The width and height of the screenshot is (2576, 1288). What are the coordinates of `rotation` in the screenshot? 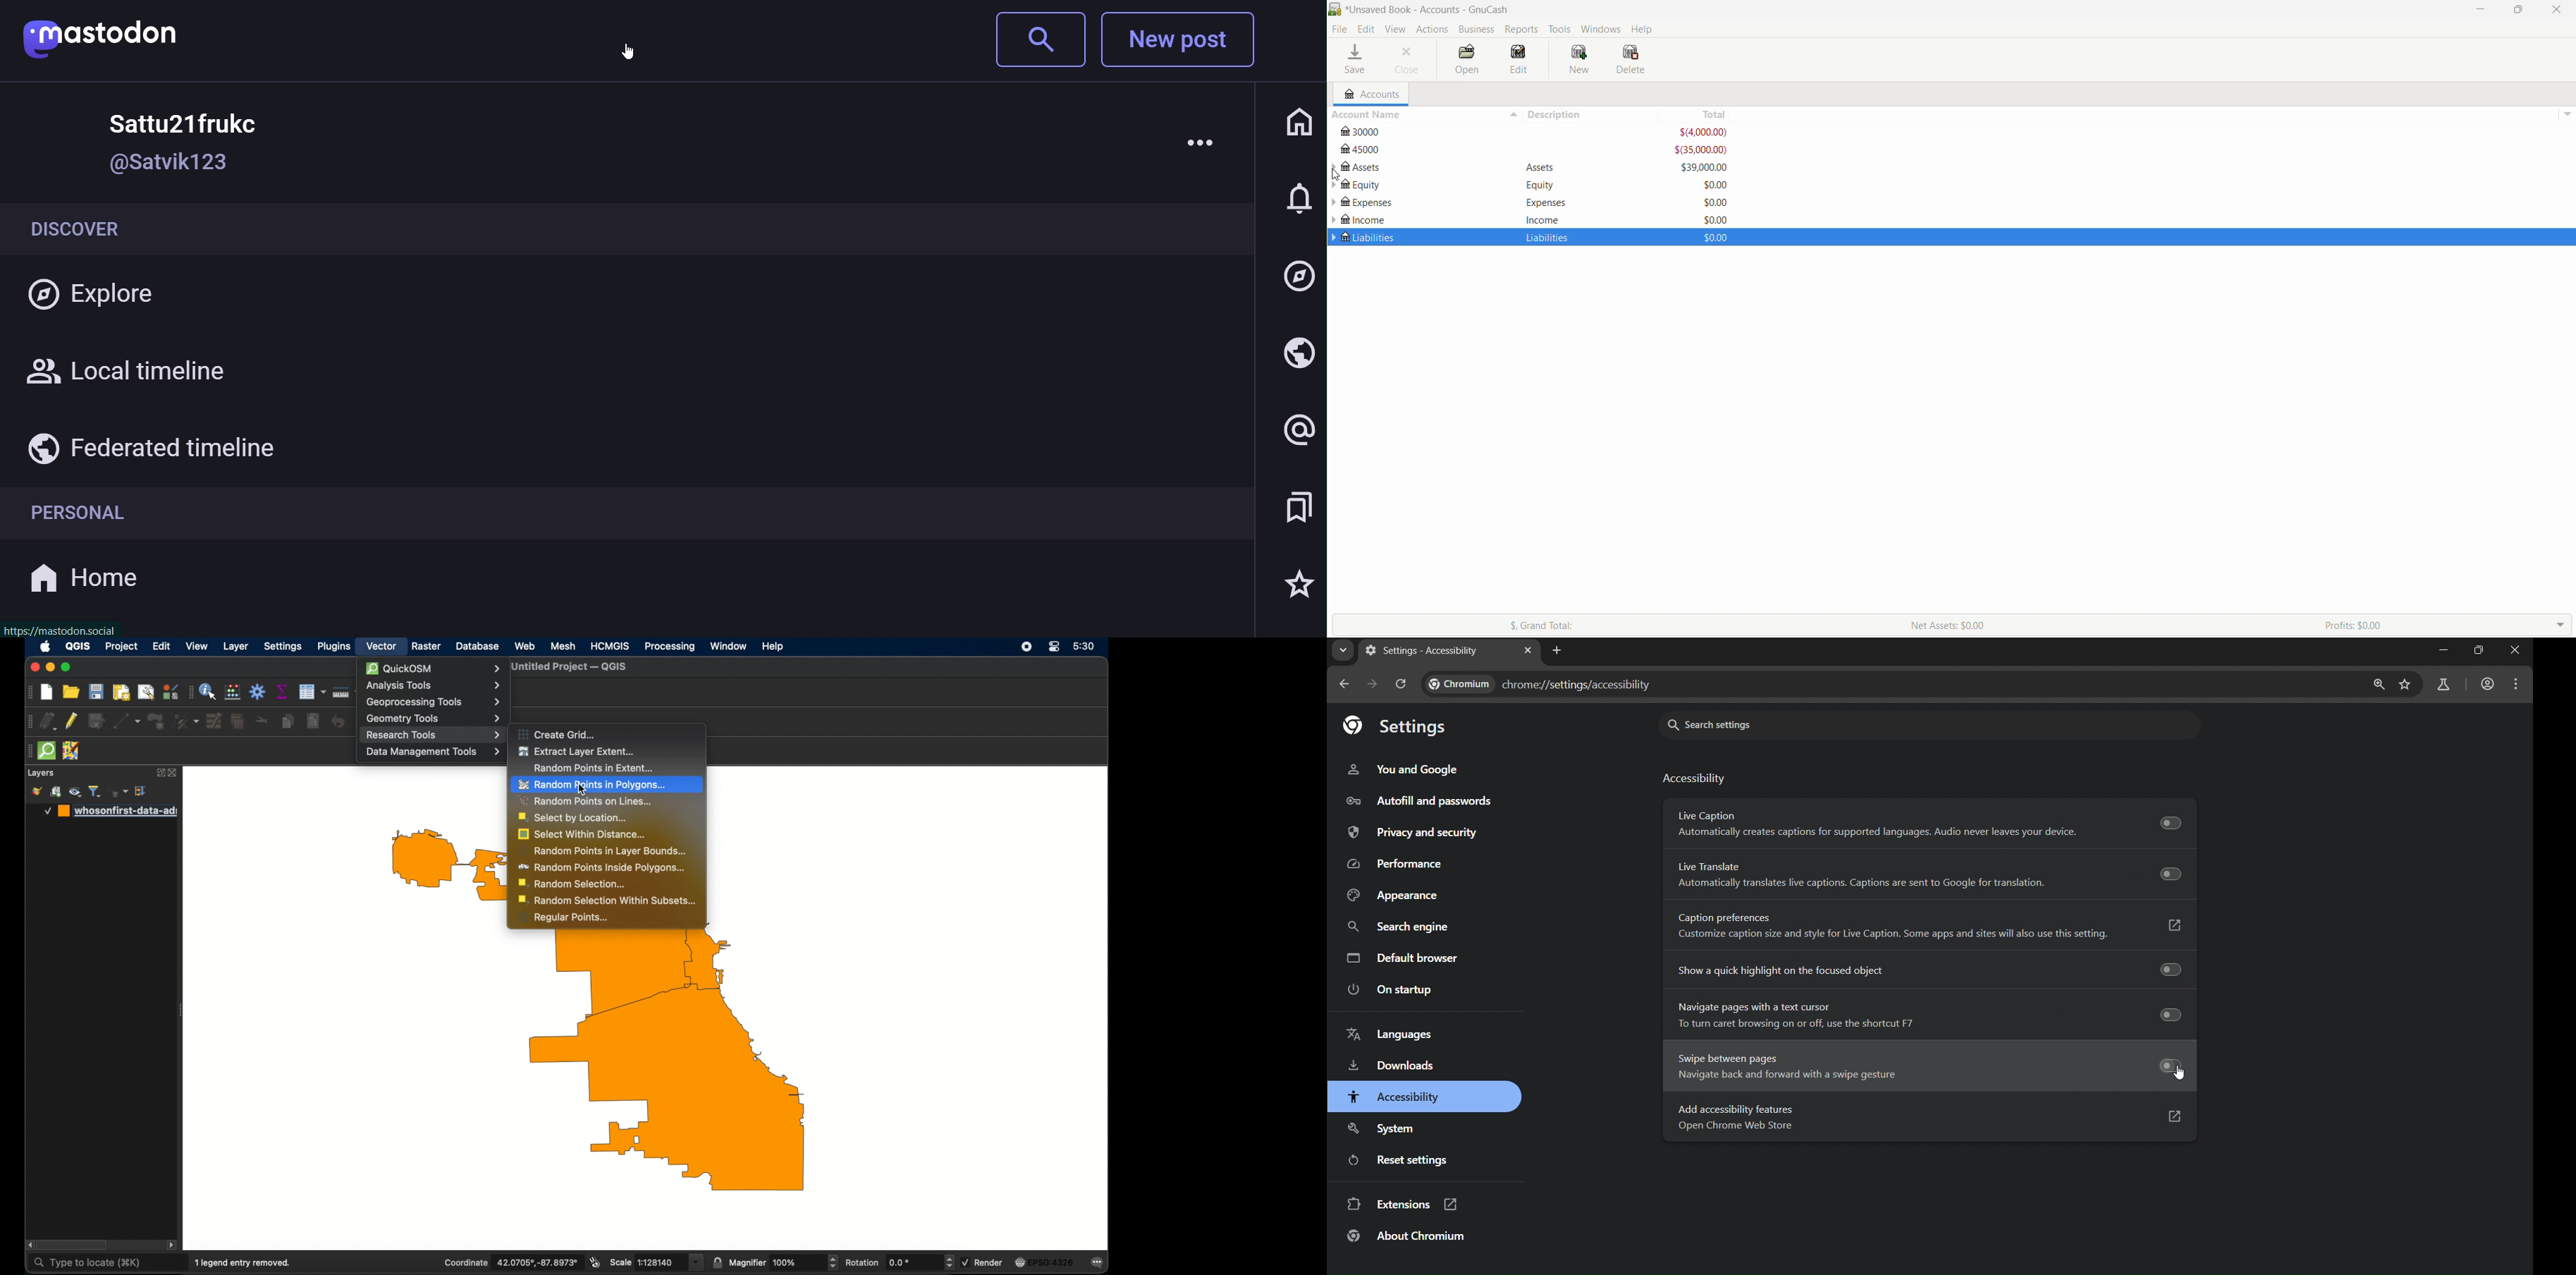 It's located at (900, 1261).